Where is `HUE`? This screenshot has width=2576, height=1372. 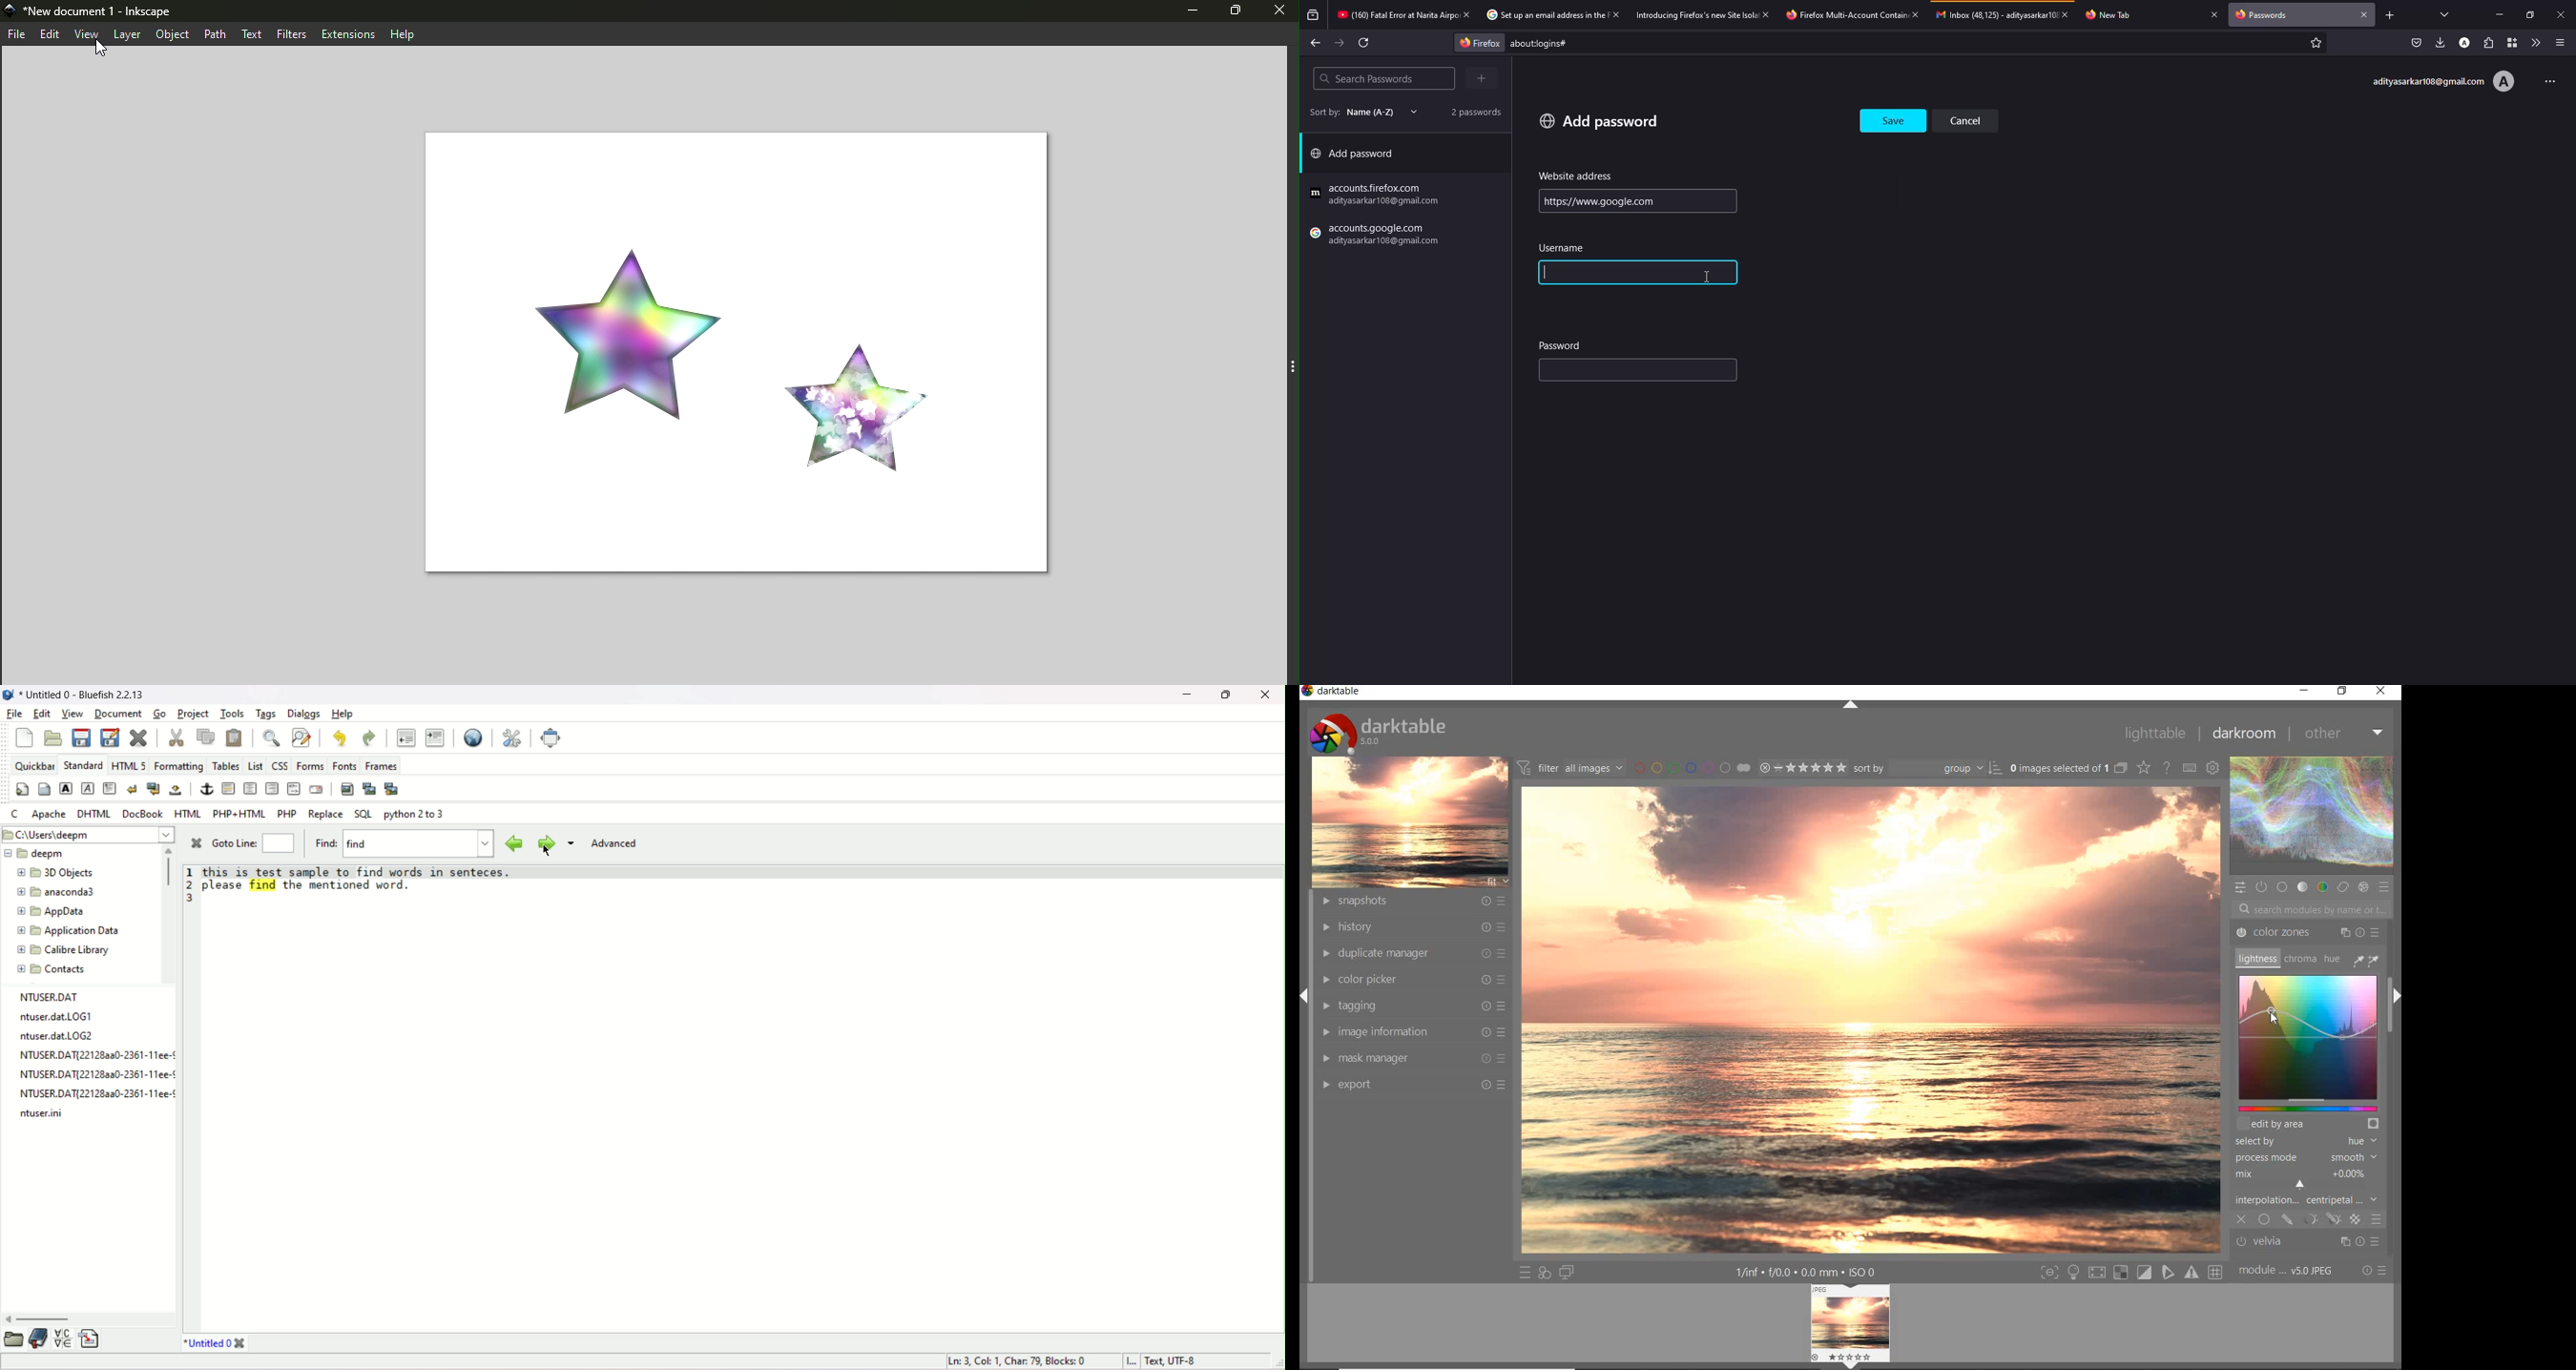 HUE is located at coordinates (2333, 961).